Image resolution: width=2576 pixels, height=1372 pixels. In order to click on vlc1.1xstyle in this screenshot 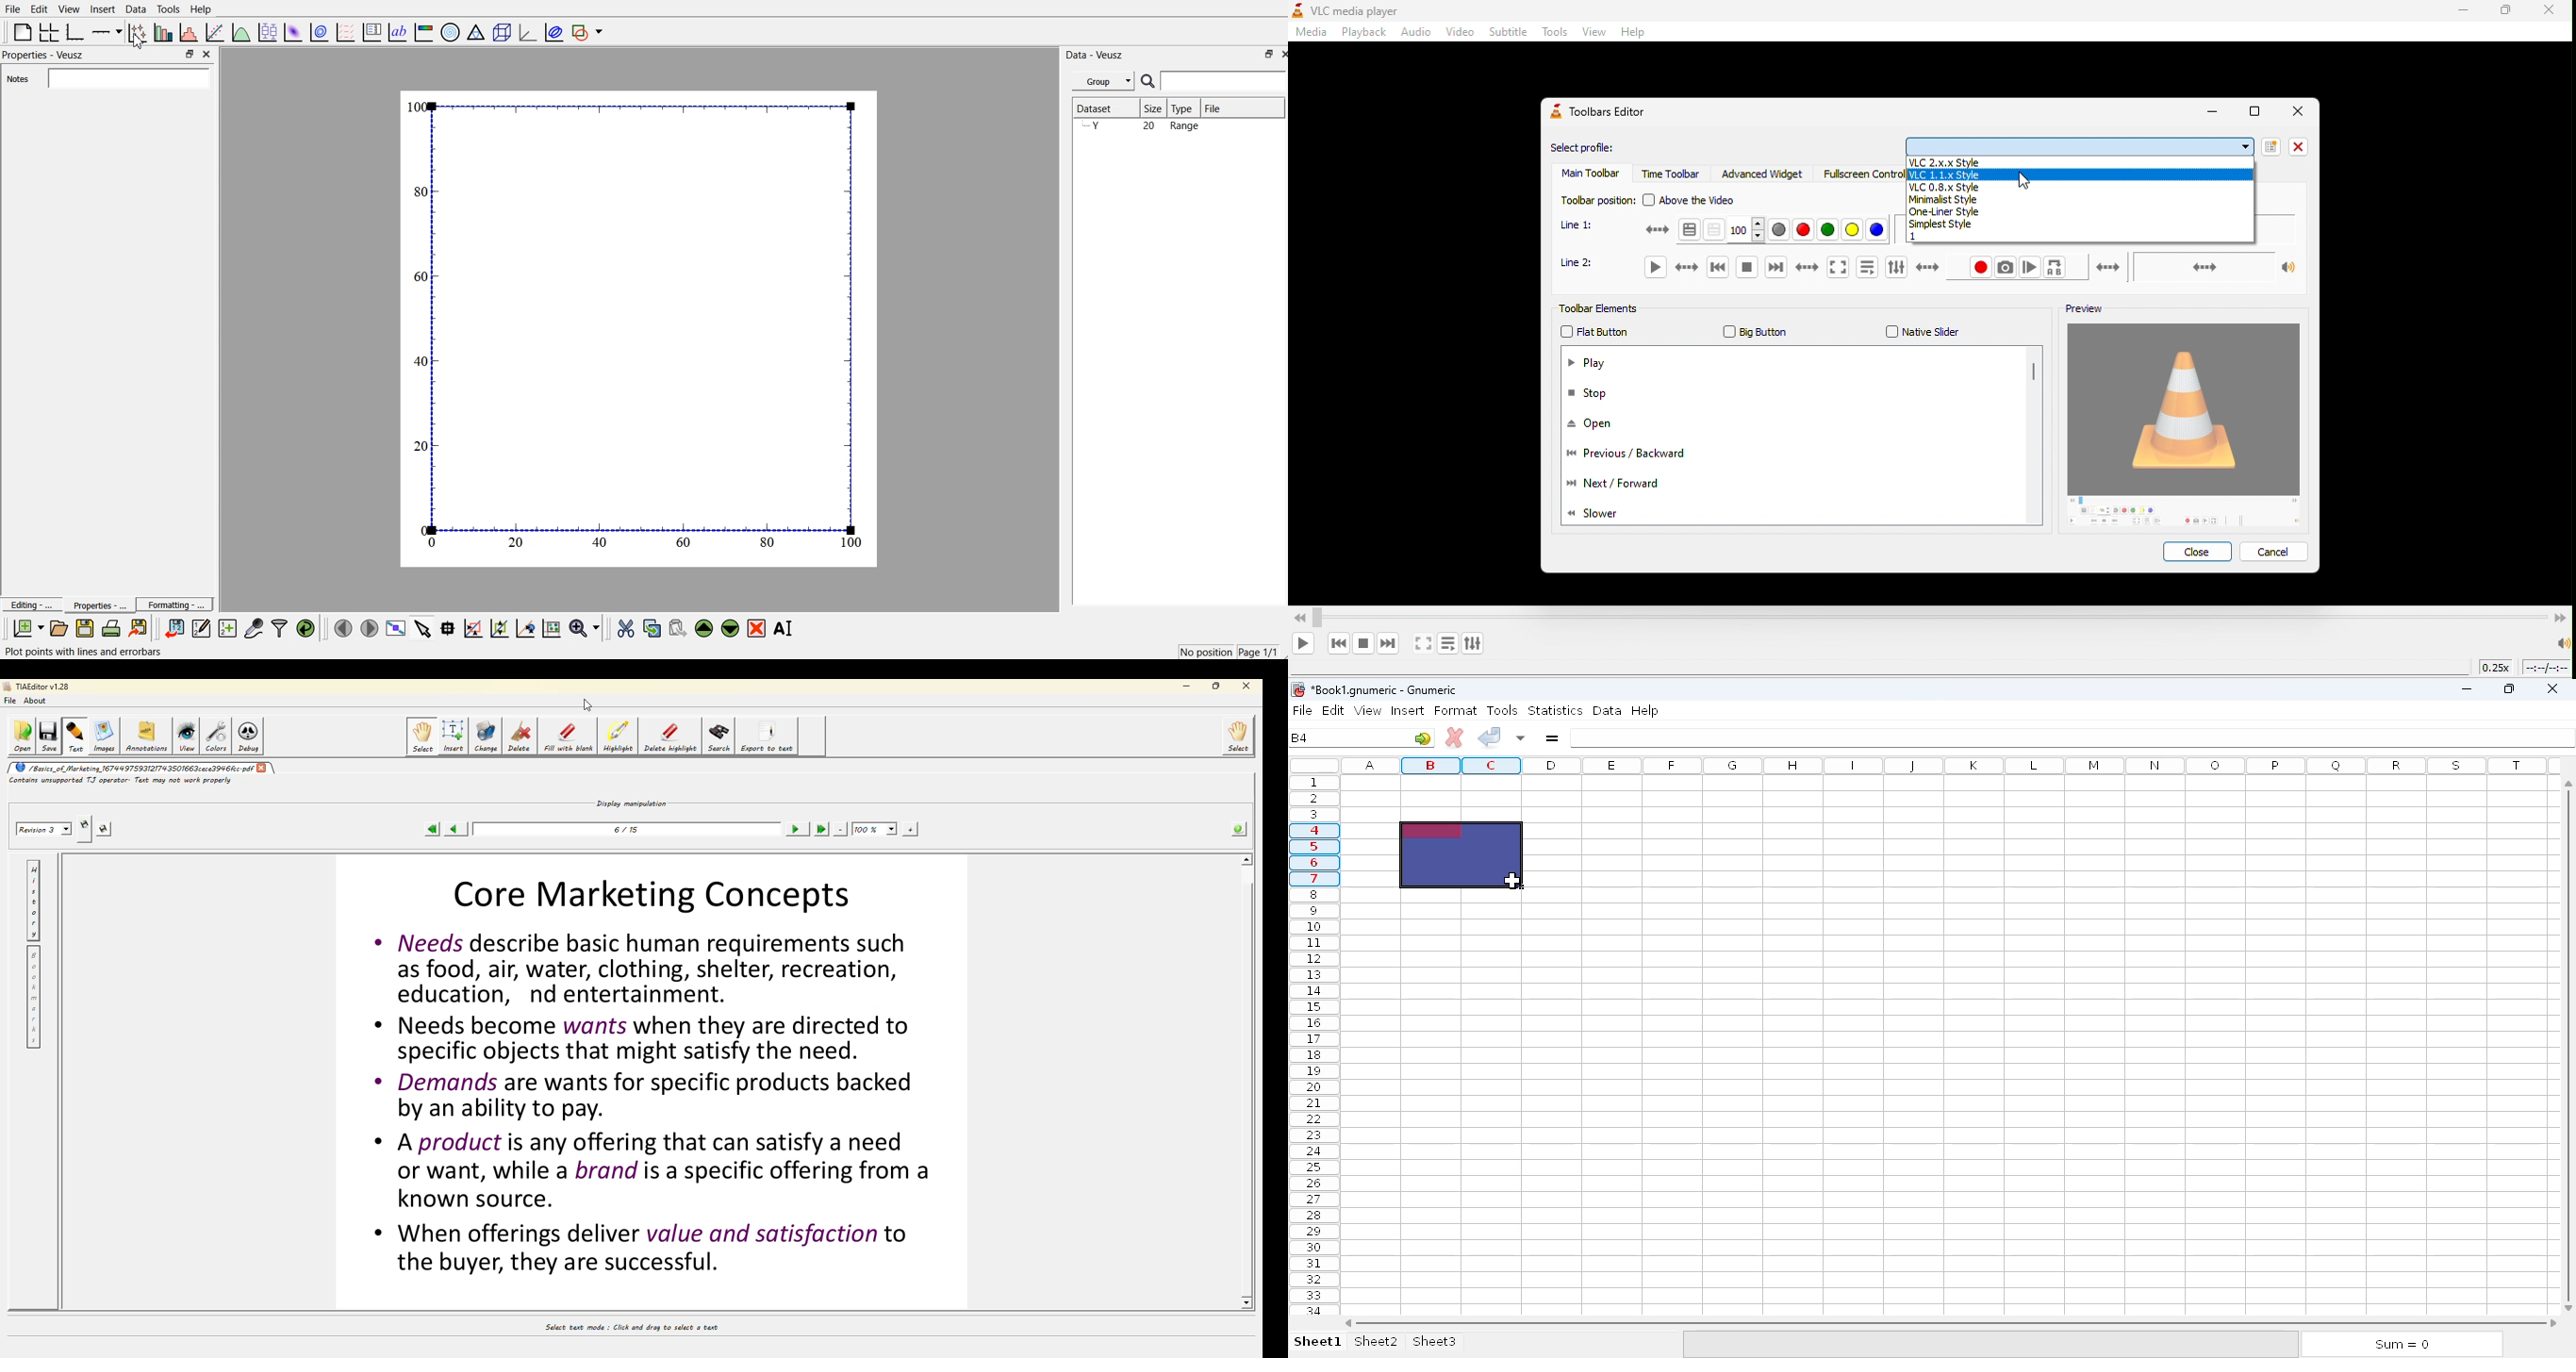, I will do `click(2084, 176)`.